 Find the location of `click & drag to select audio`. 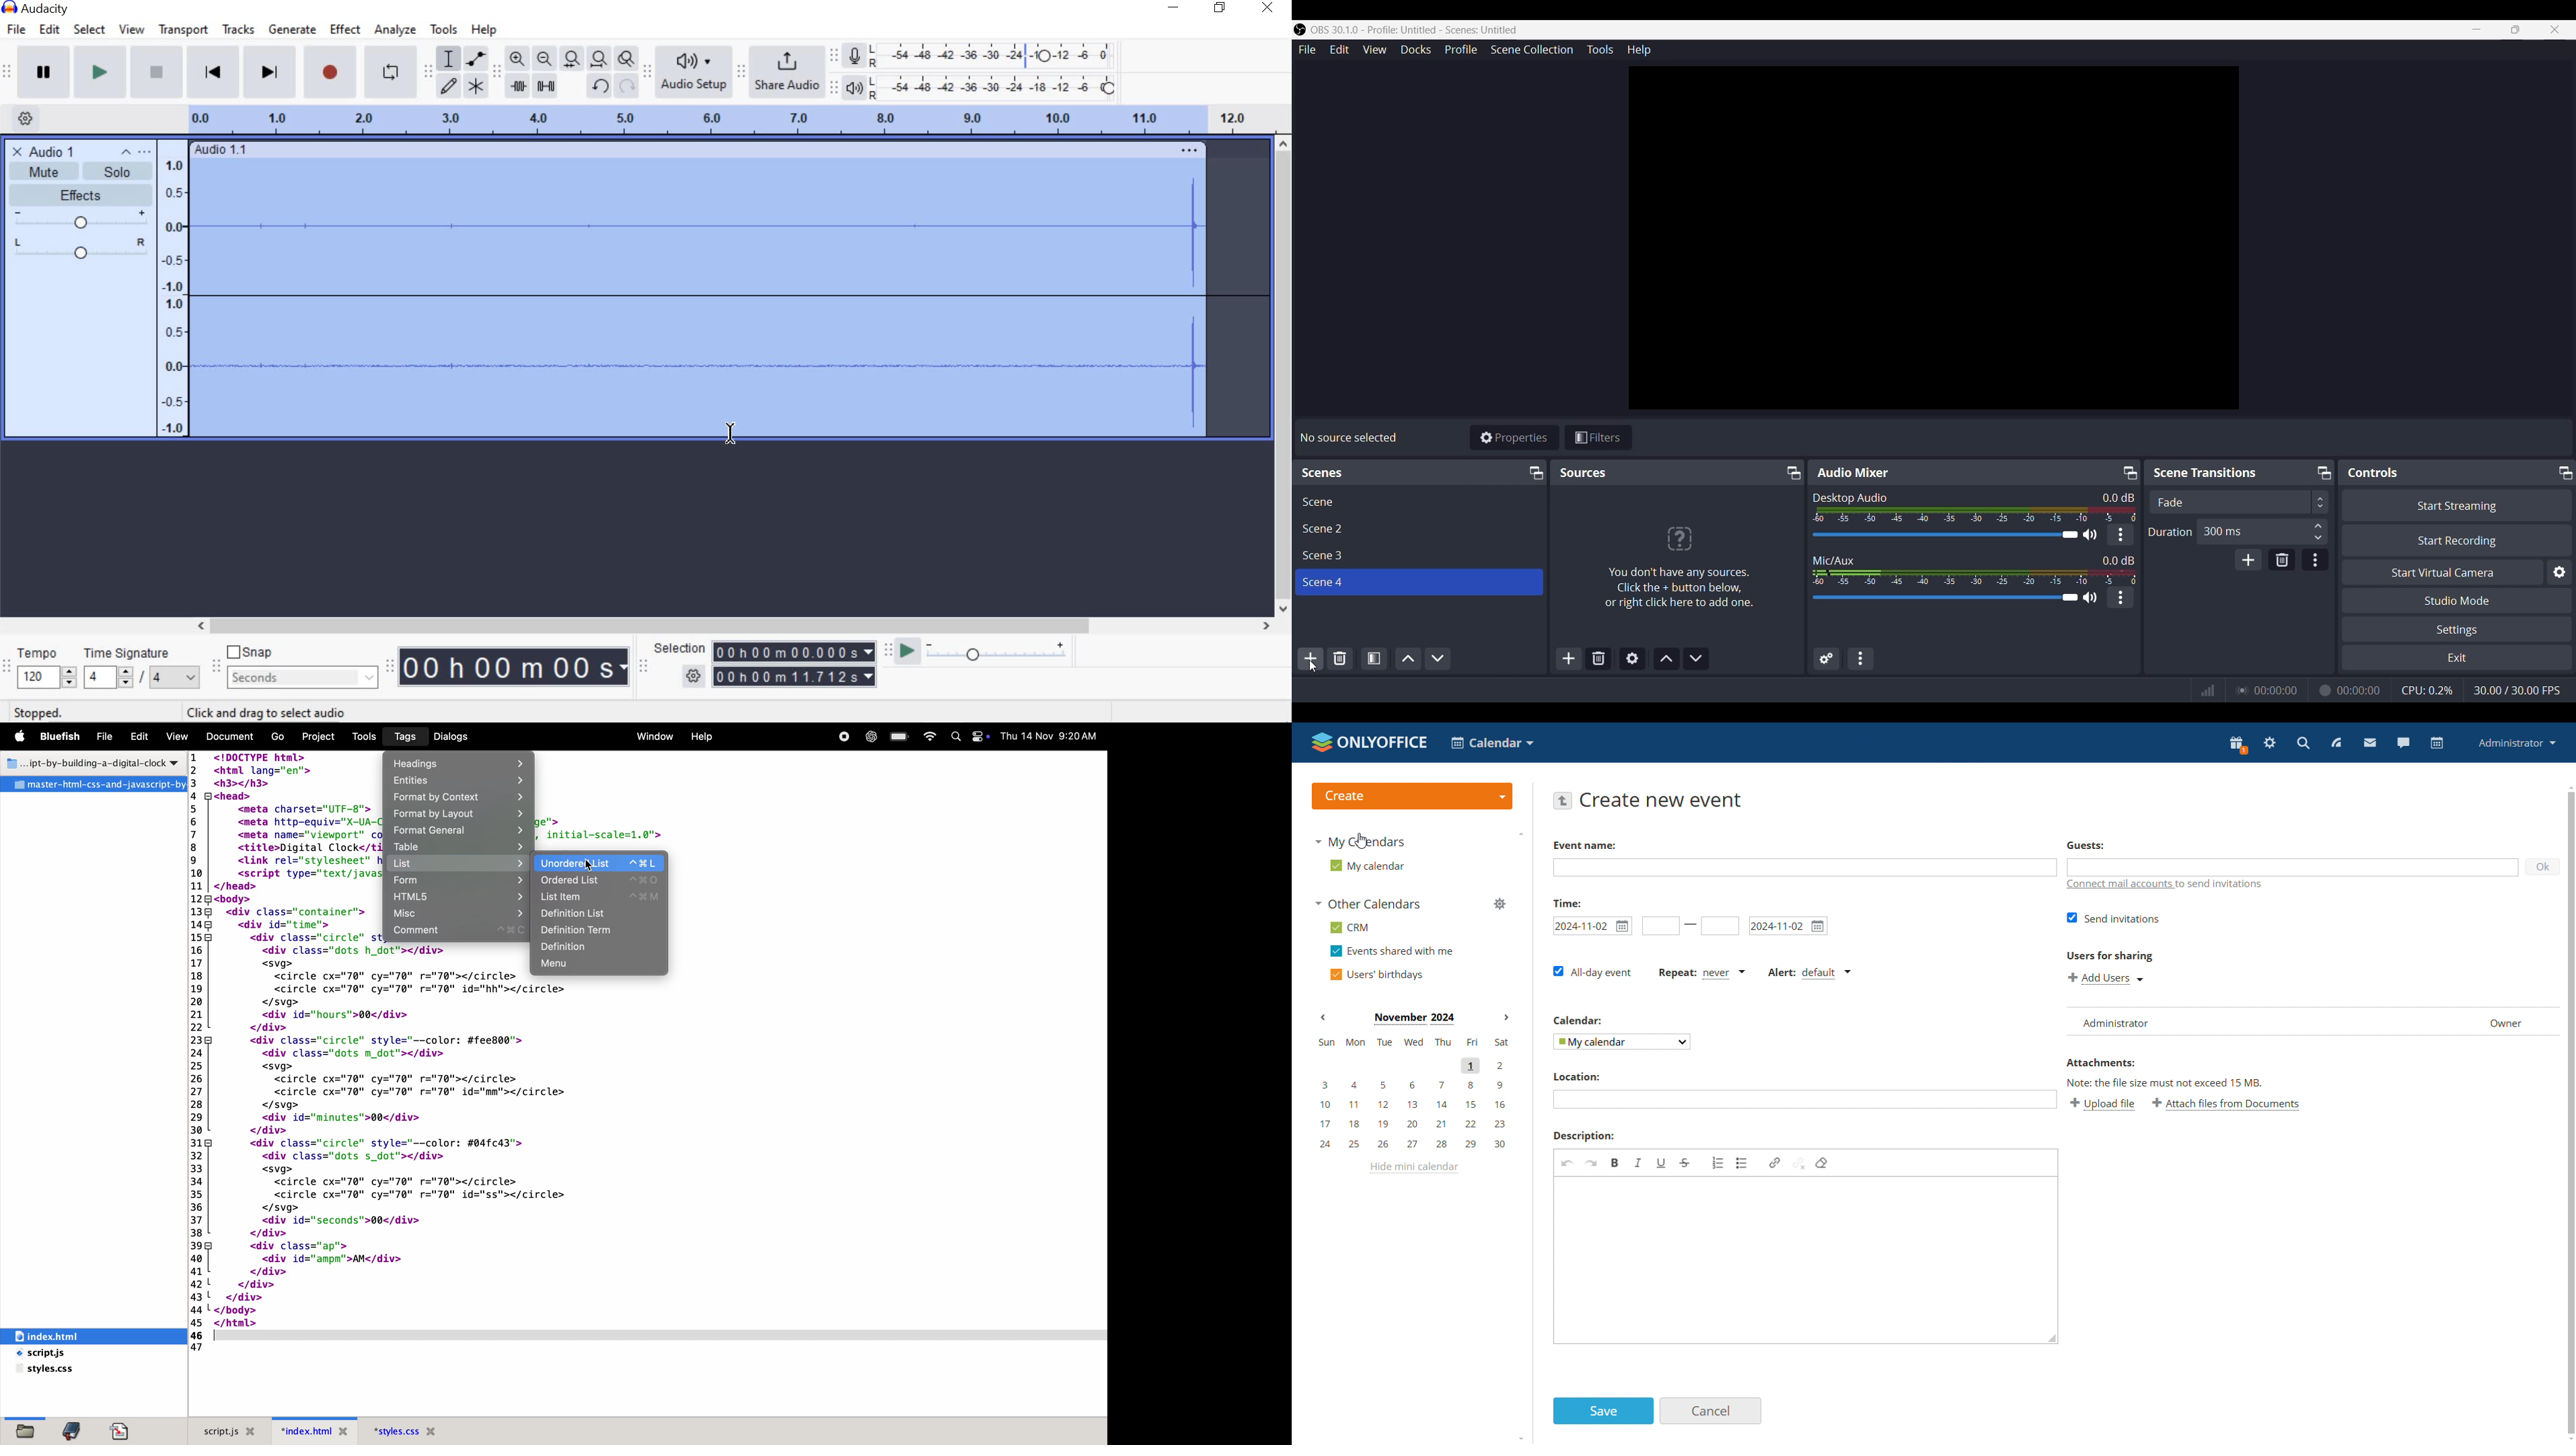

click & drag to select audio is located at coordinates (260, 711).